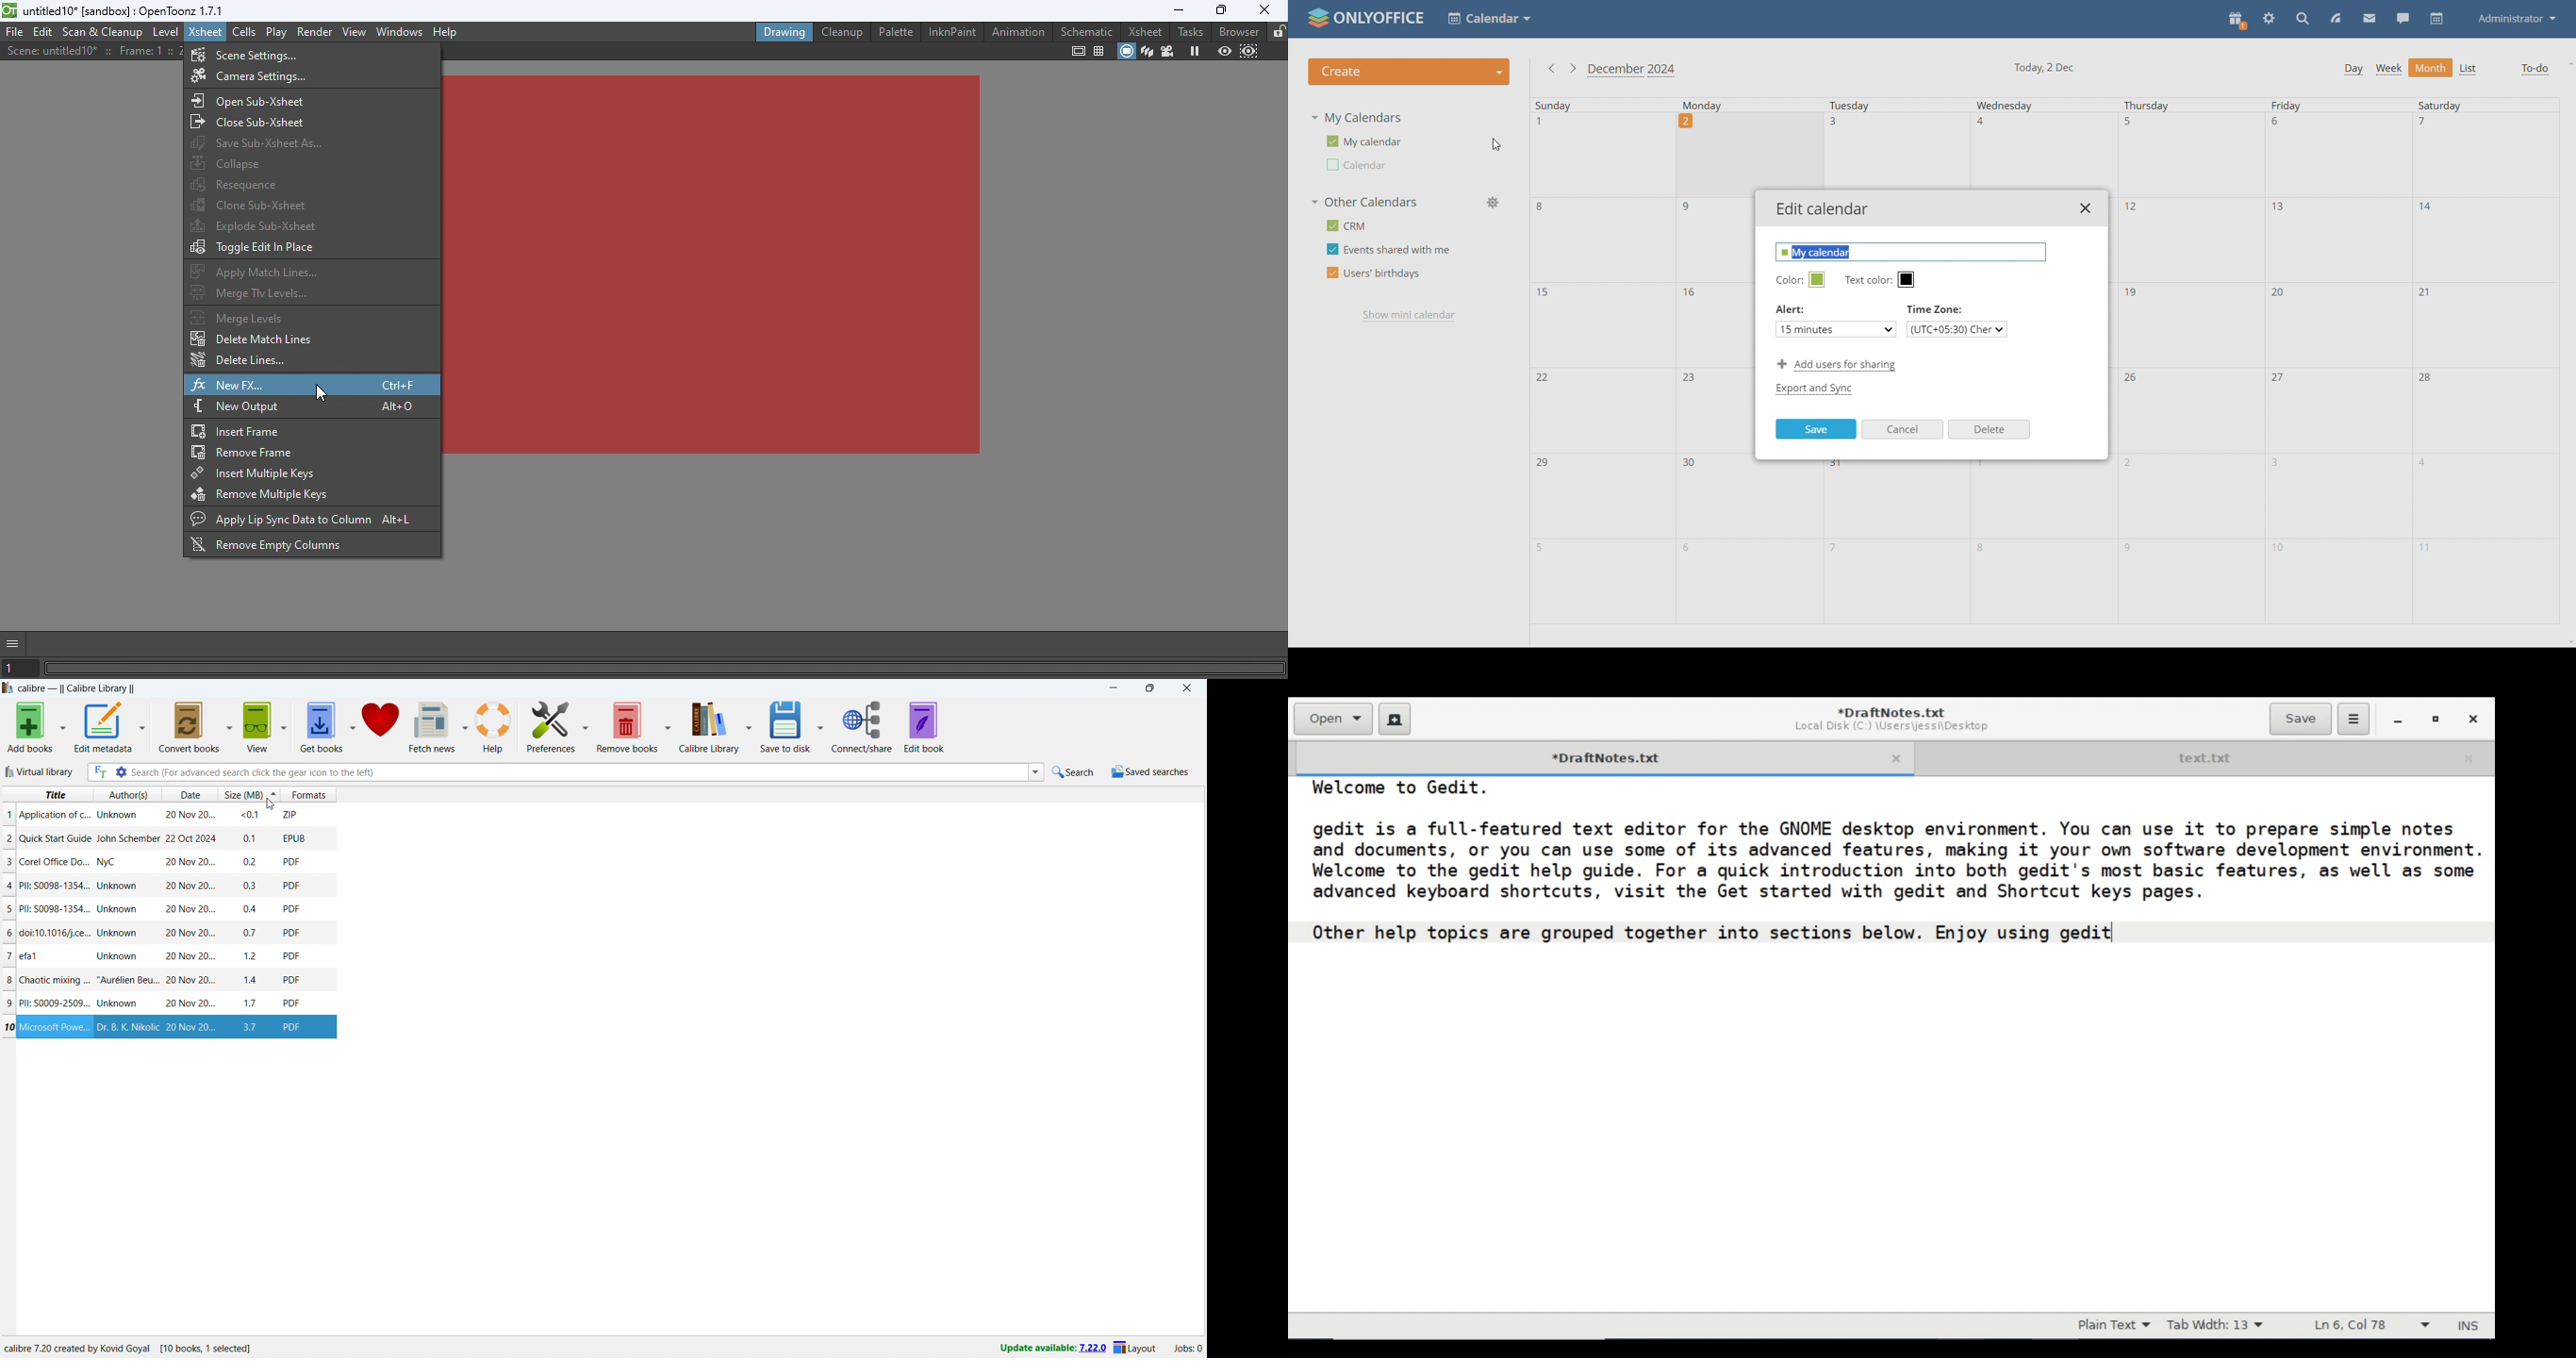  What do you see at coordinates (1149, 688) in the screenshot?
I see `maximize` at bounding box center [1149, 688].